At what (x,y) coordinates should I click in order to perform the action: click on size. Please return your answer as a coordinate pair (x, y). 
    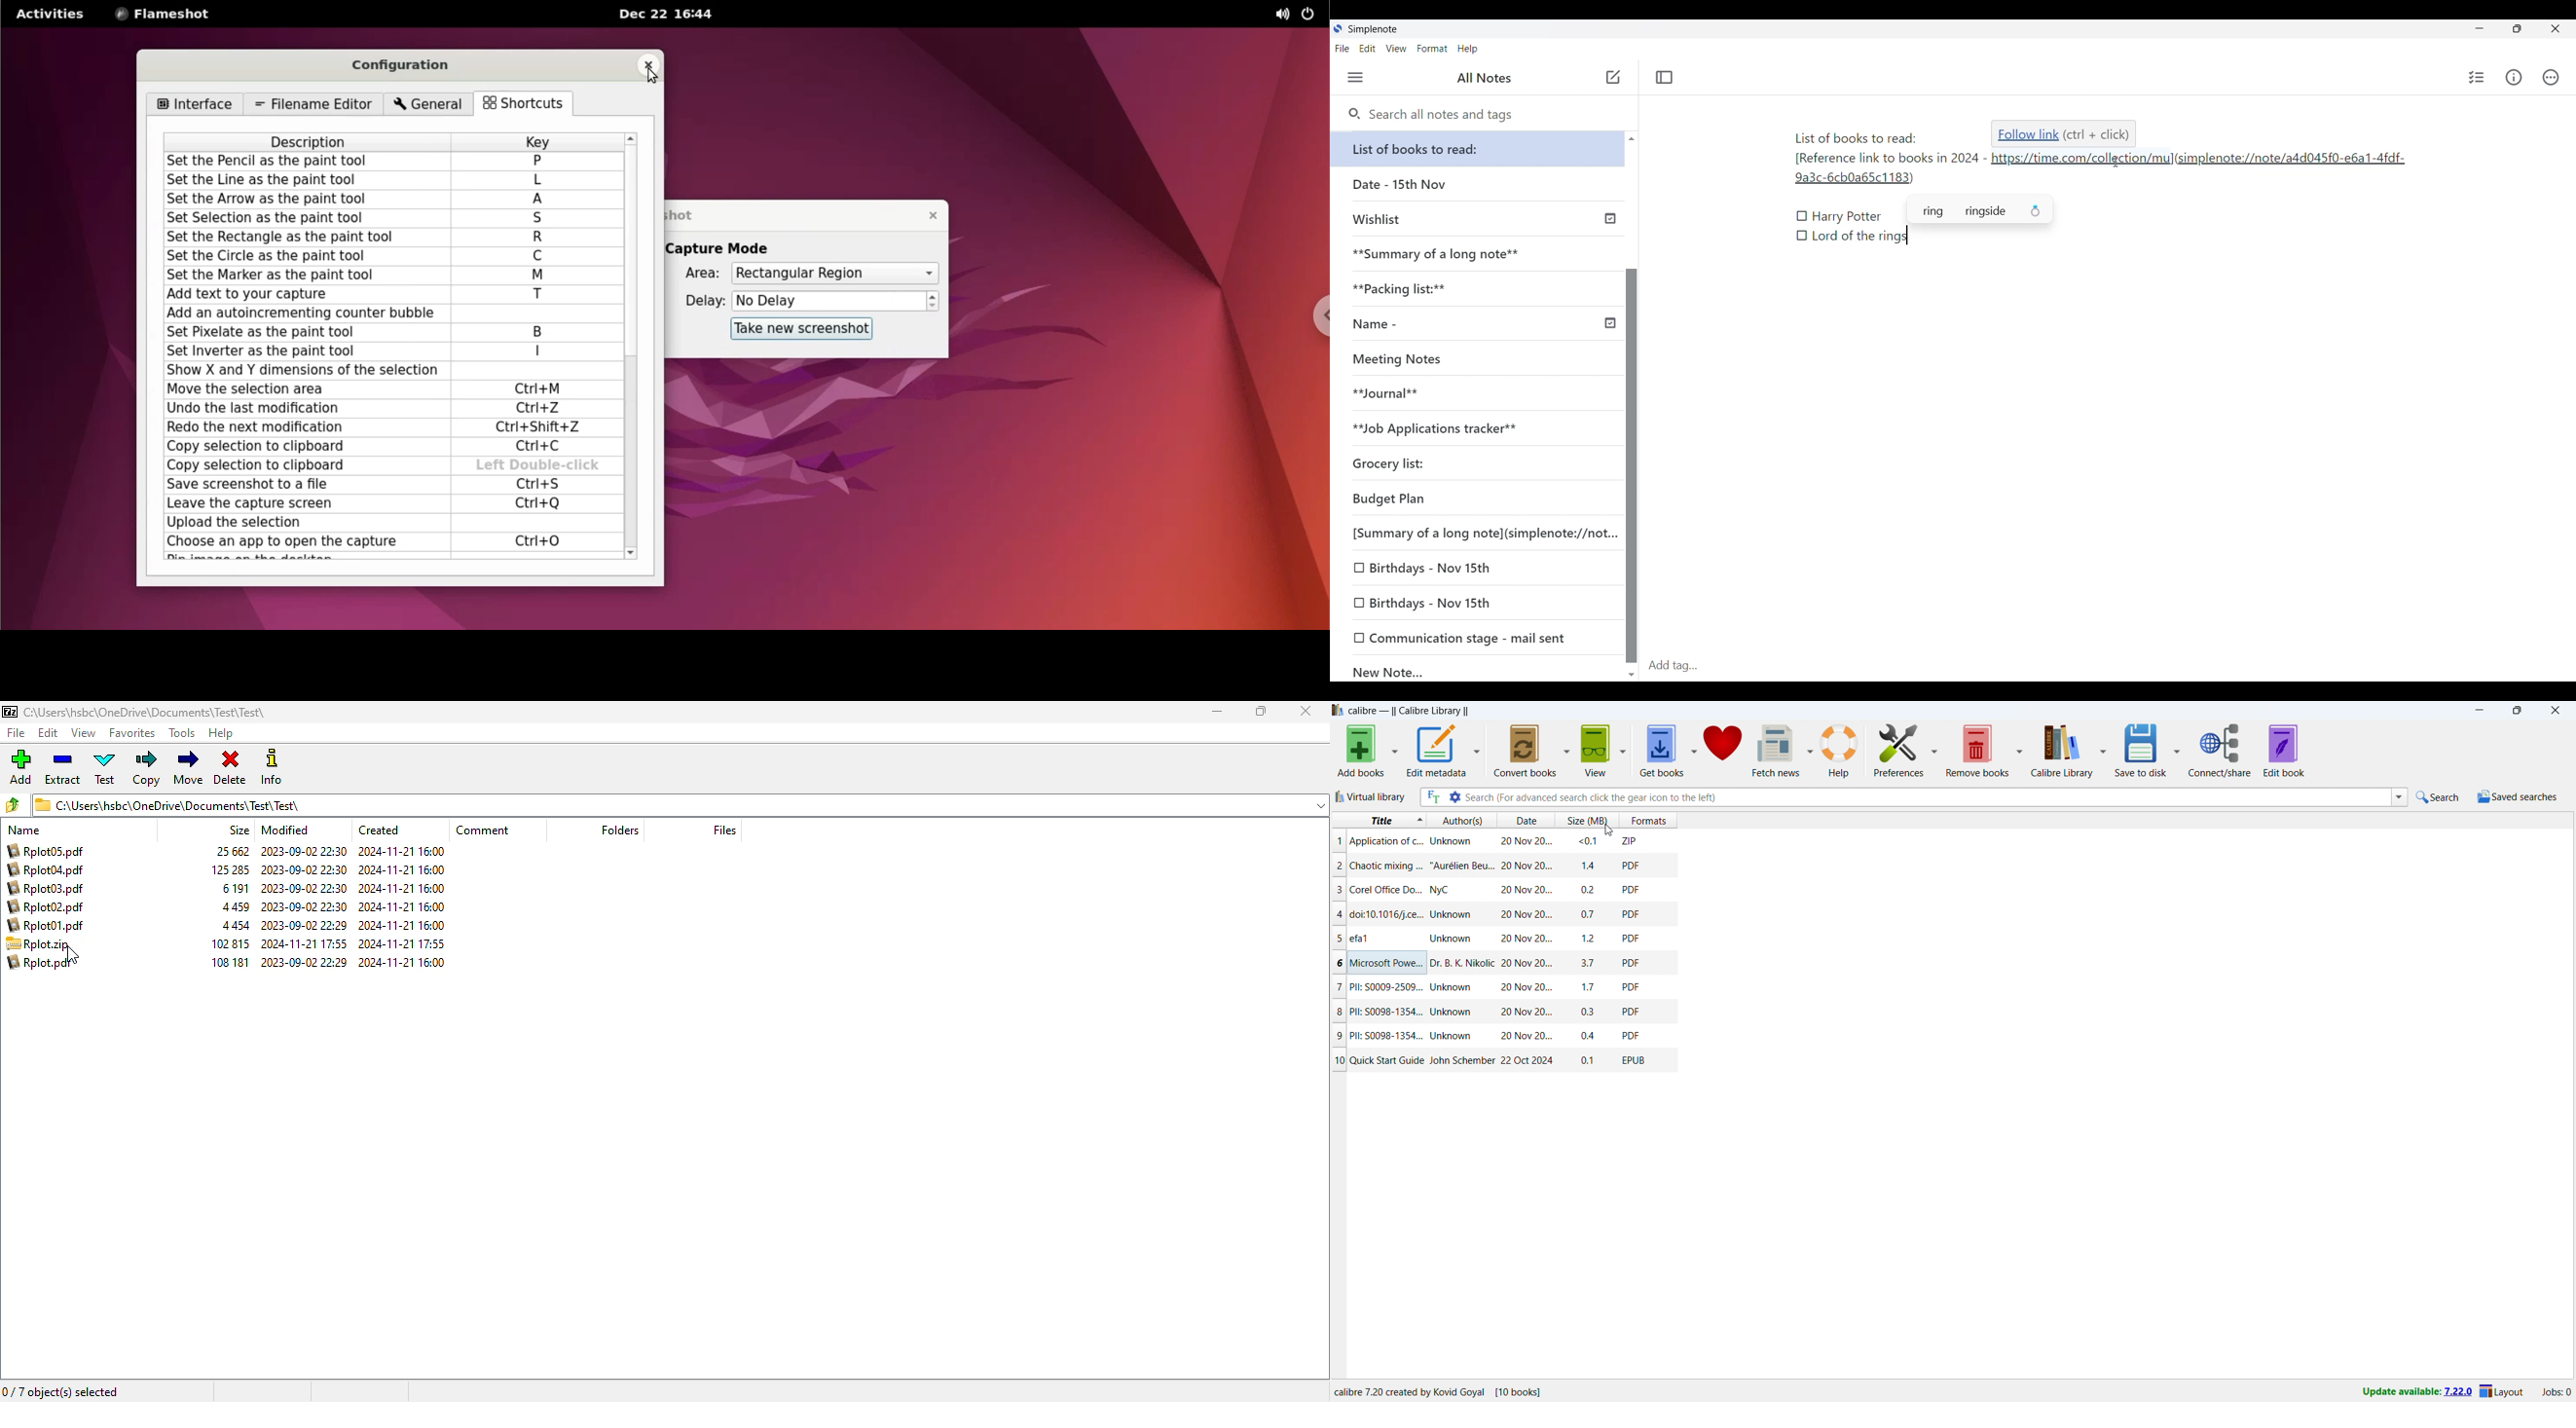
    Looking at the image, I should click on (1590, 1012).